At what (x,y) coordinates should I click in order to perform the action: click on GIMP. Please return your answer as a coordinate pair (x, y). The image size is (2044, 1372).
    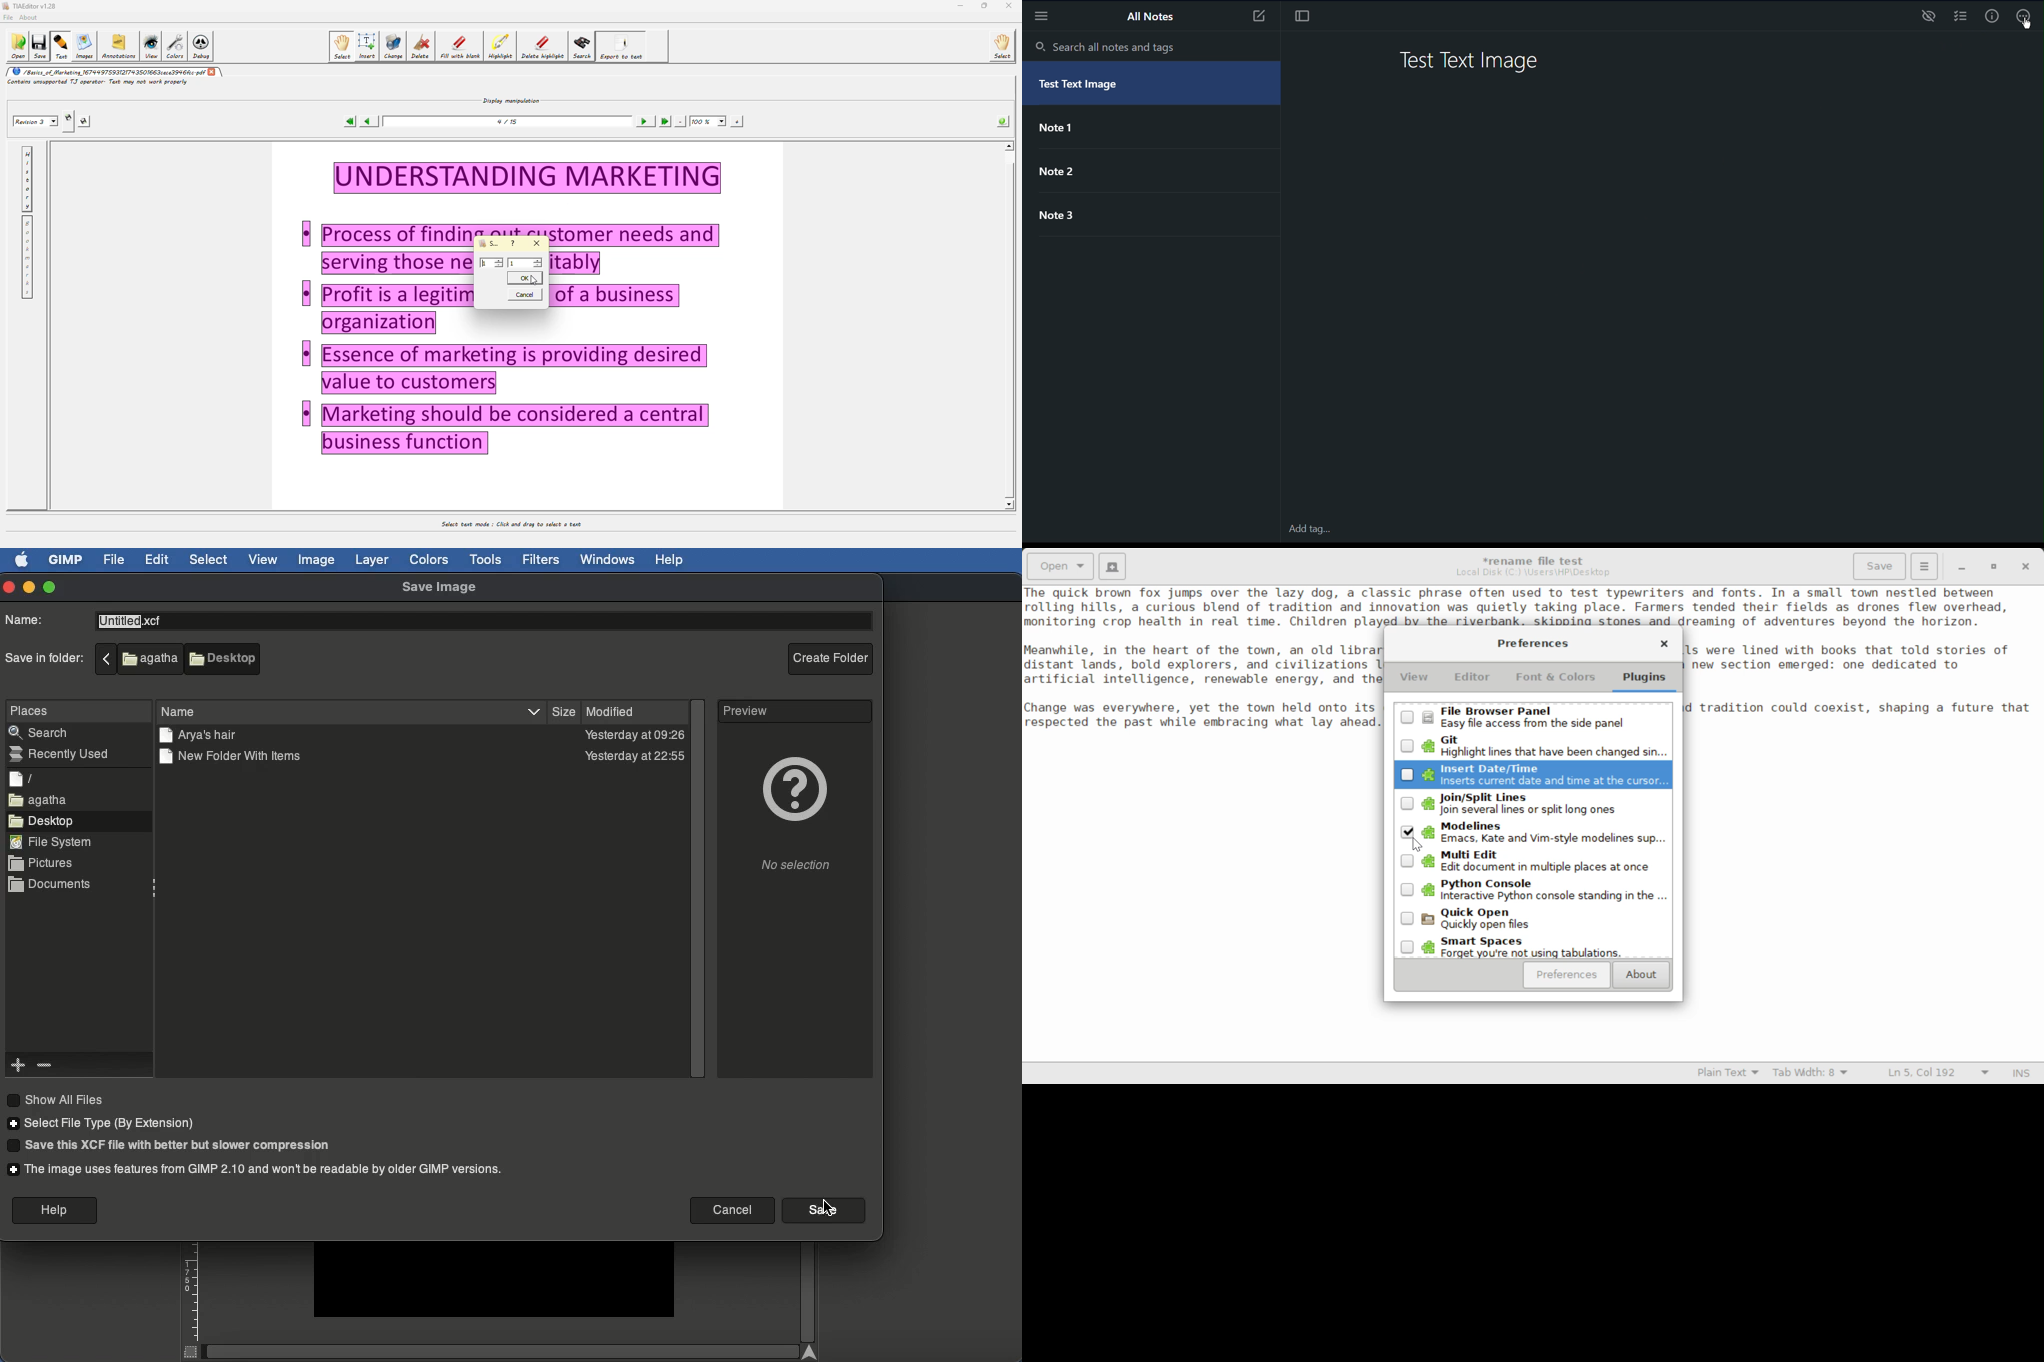
    Looking at the image, I should click on (67, 560).